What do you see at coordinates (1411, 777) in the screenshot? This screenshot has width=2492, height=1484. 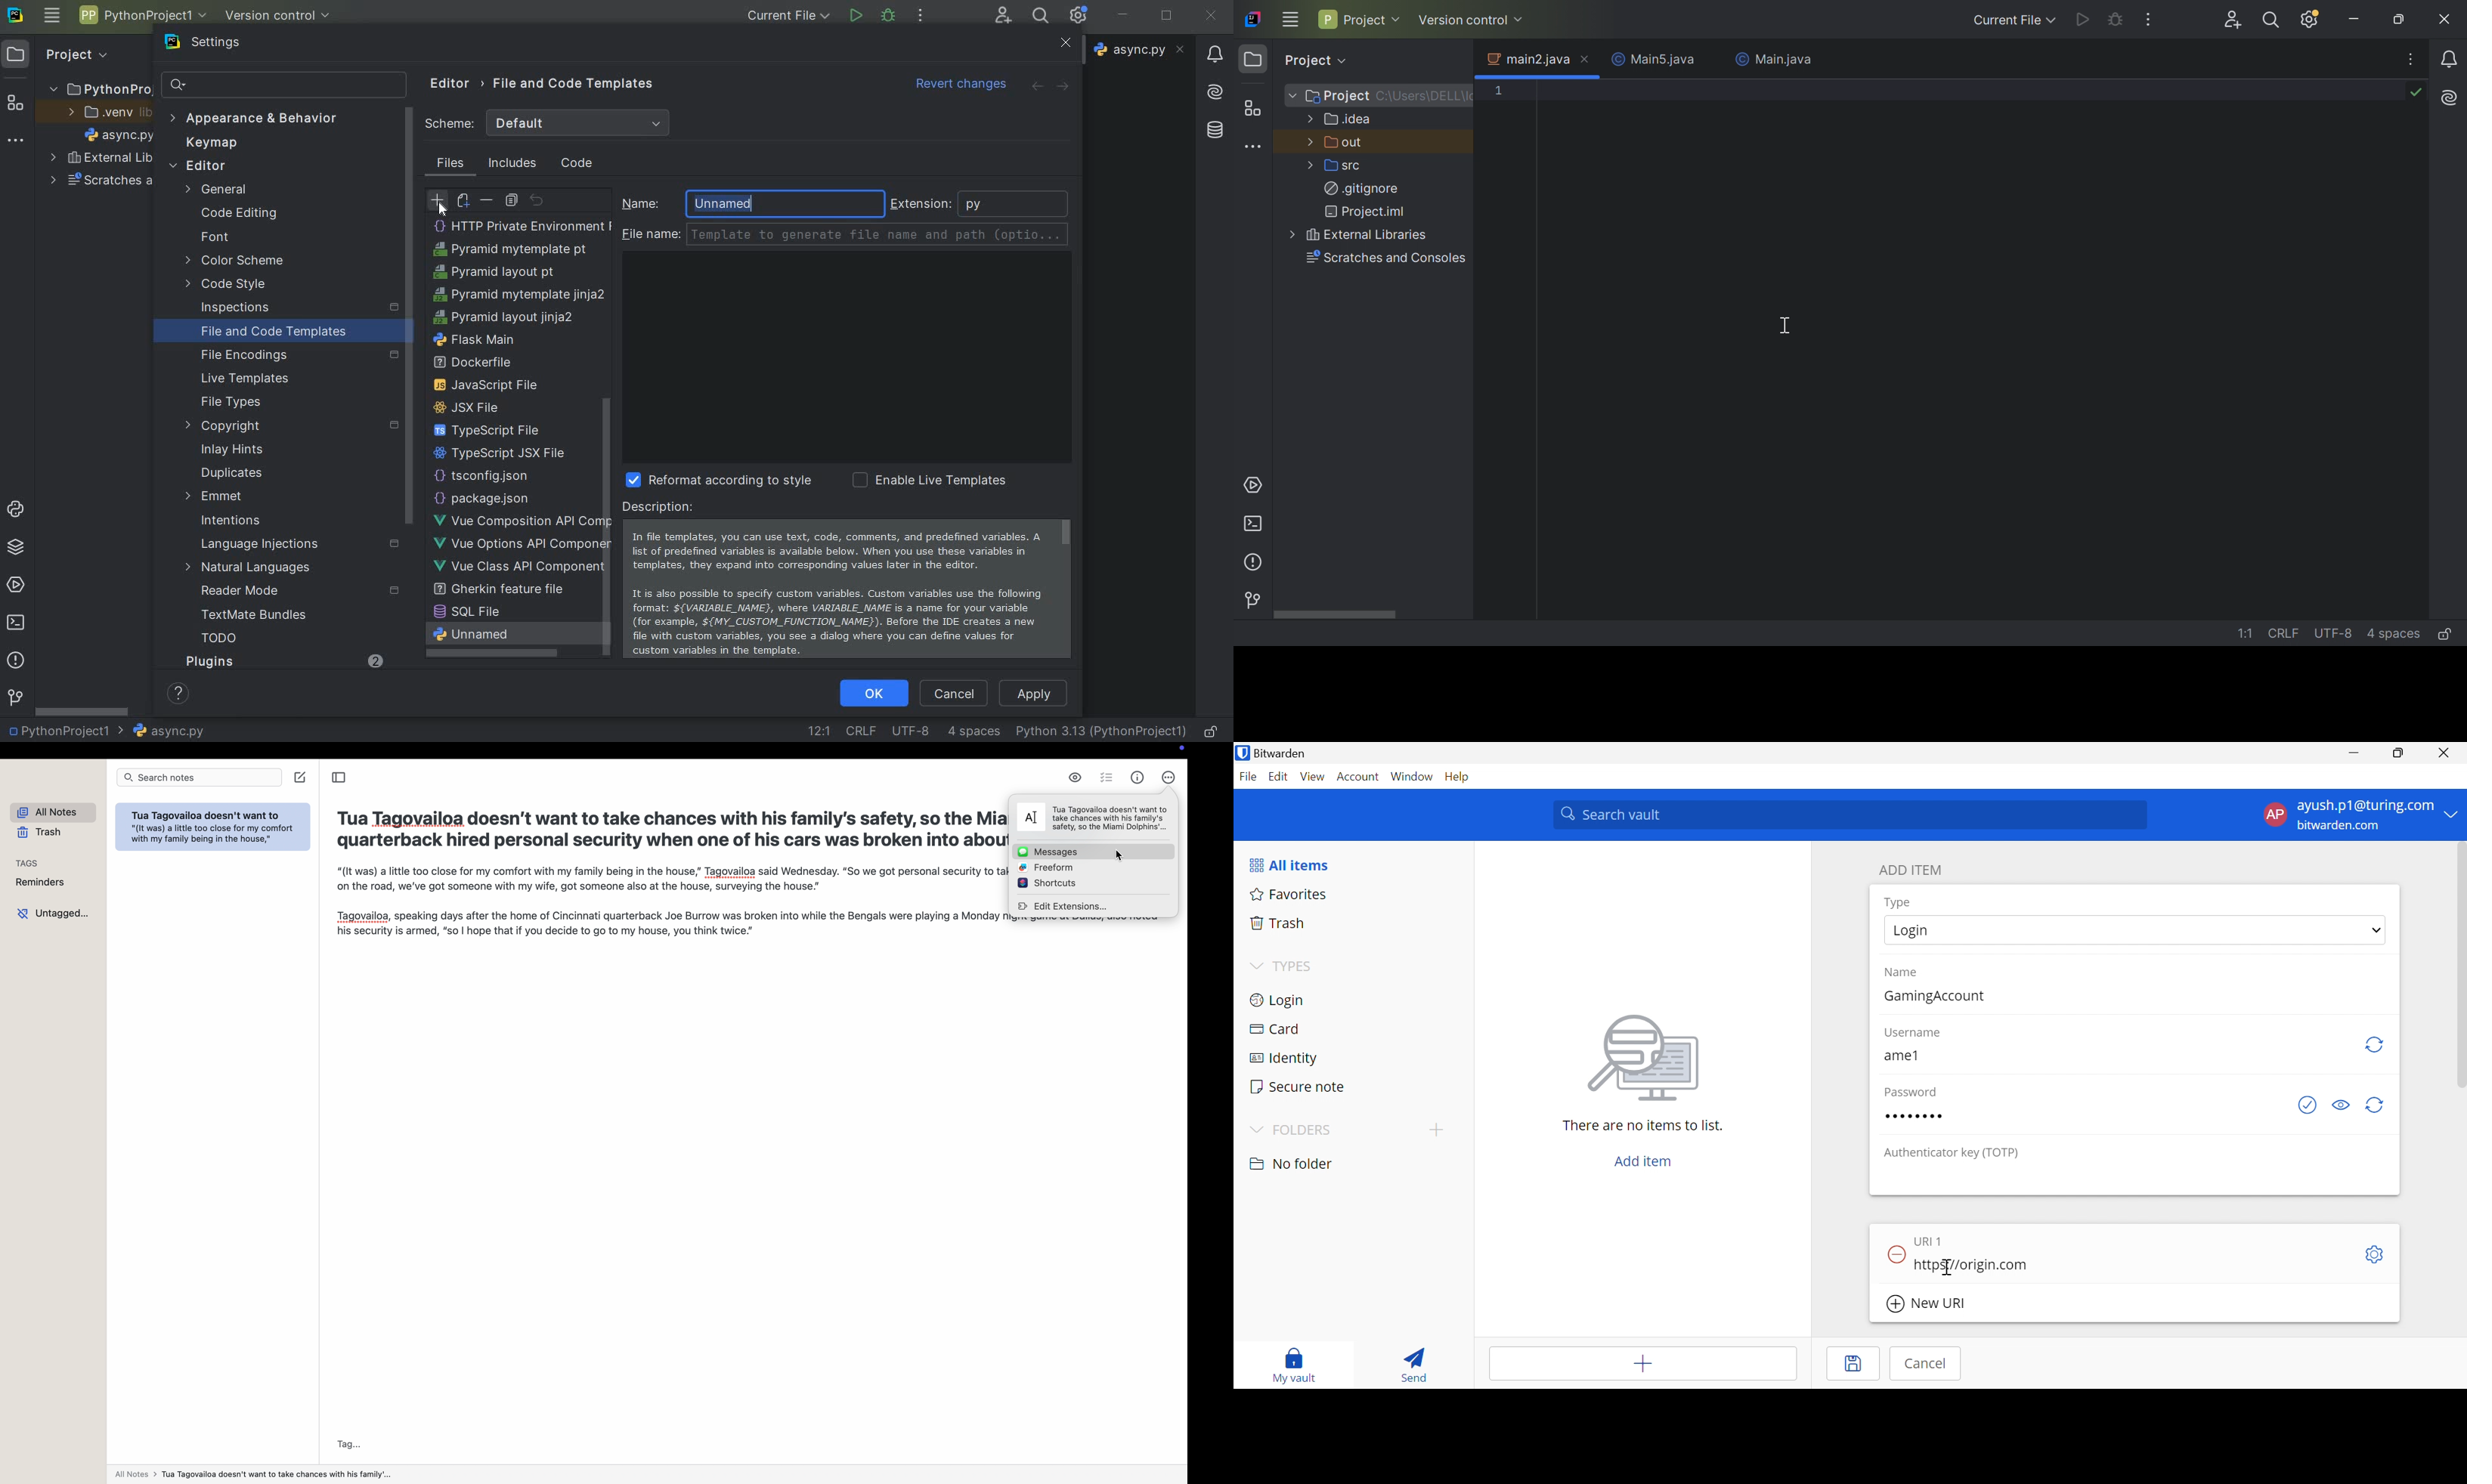 I see `Window` at bounding box center [1411, 777].